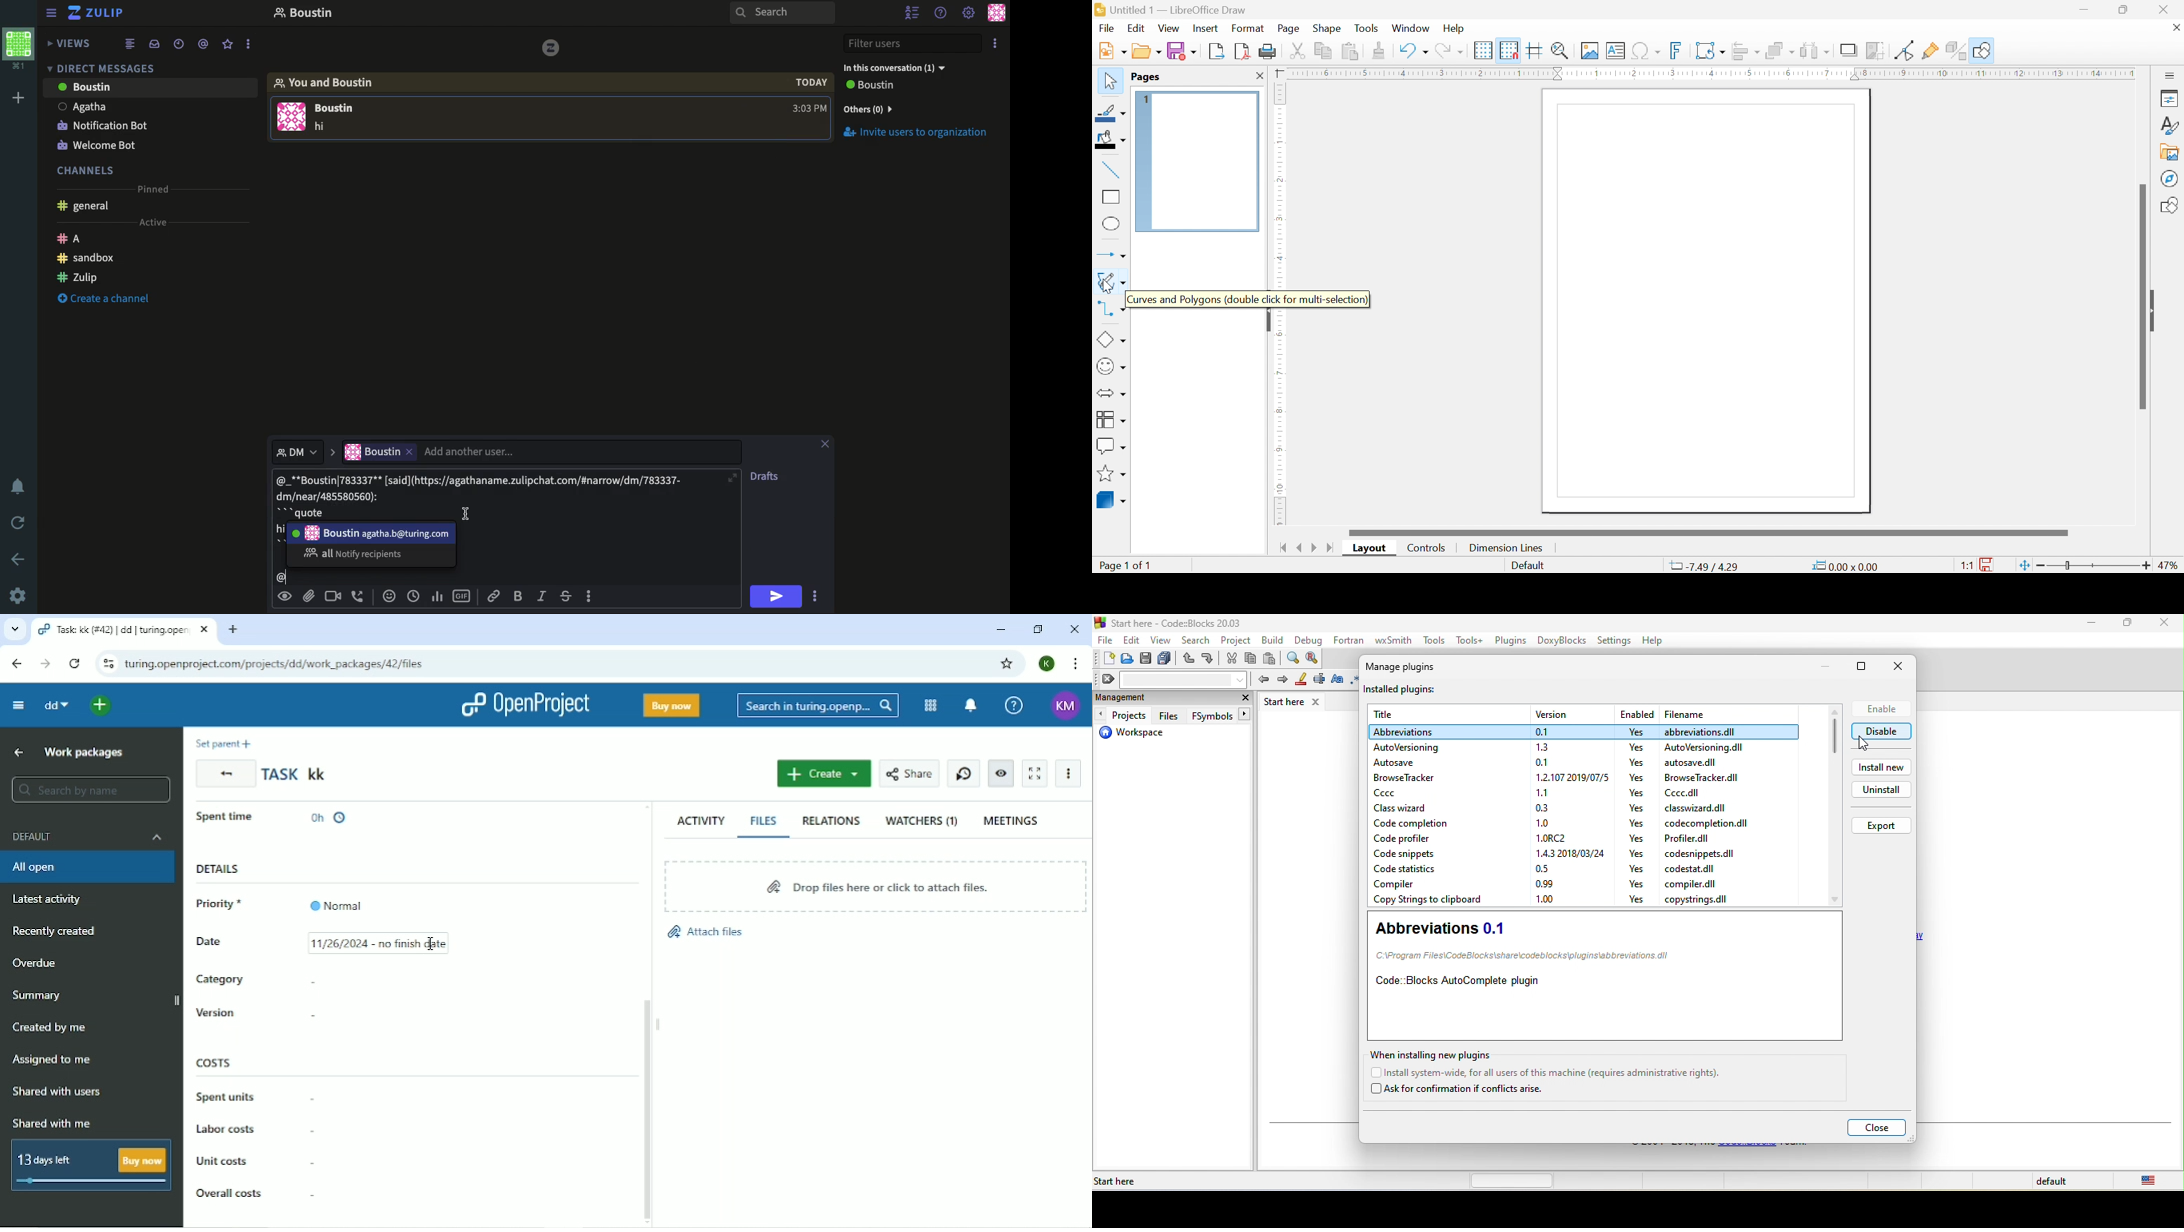 The height and width of the screenshot is (1232, 2184). Describe the element at coordinates (1123, 565) in the screenshot. I see `page 1 of 1` at that location.